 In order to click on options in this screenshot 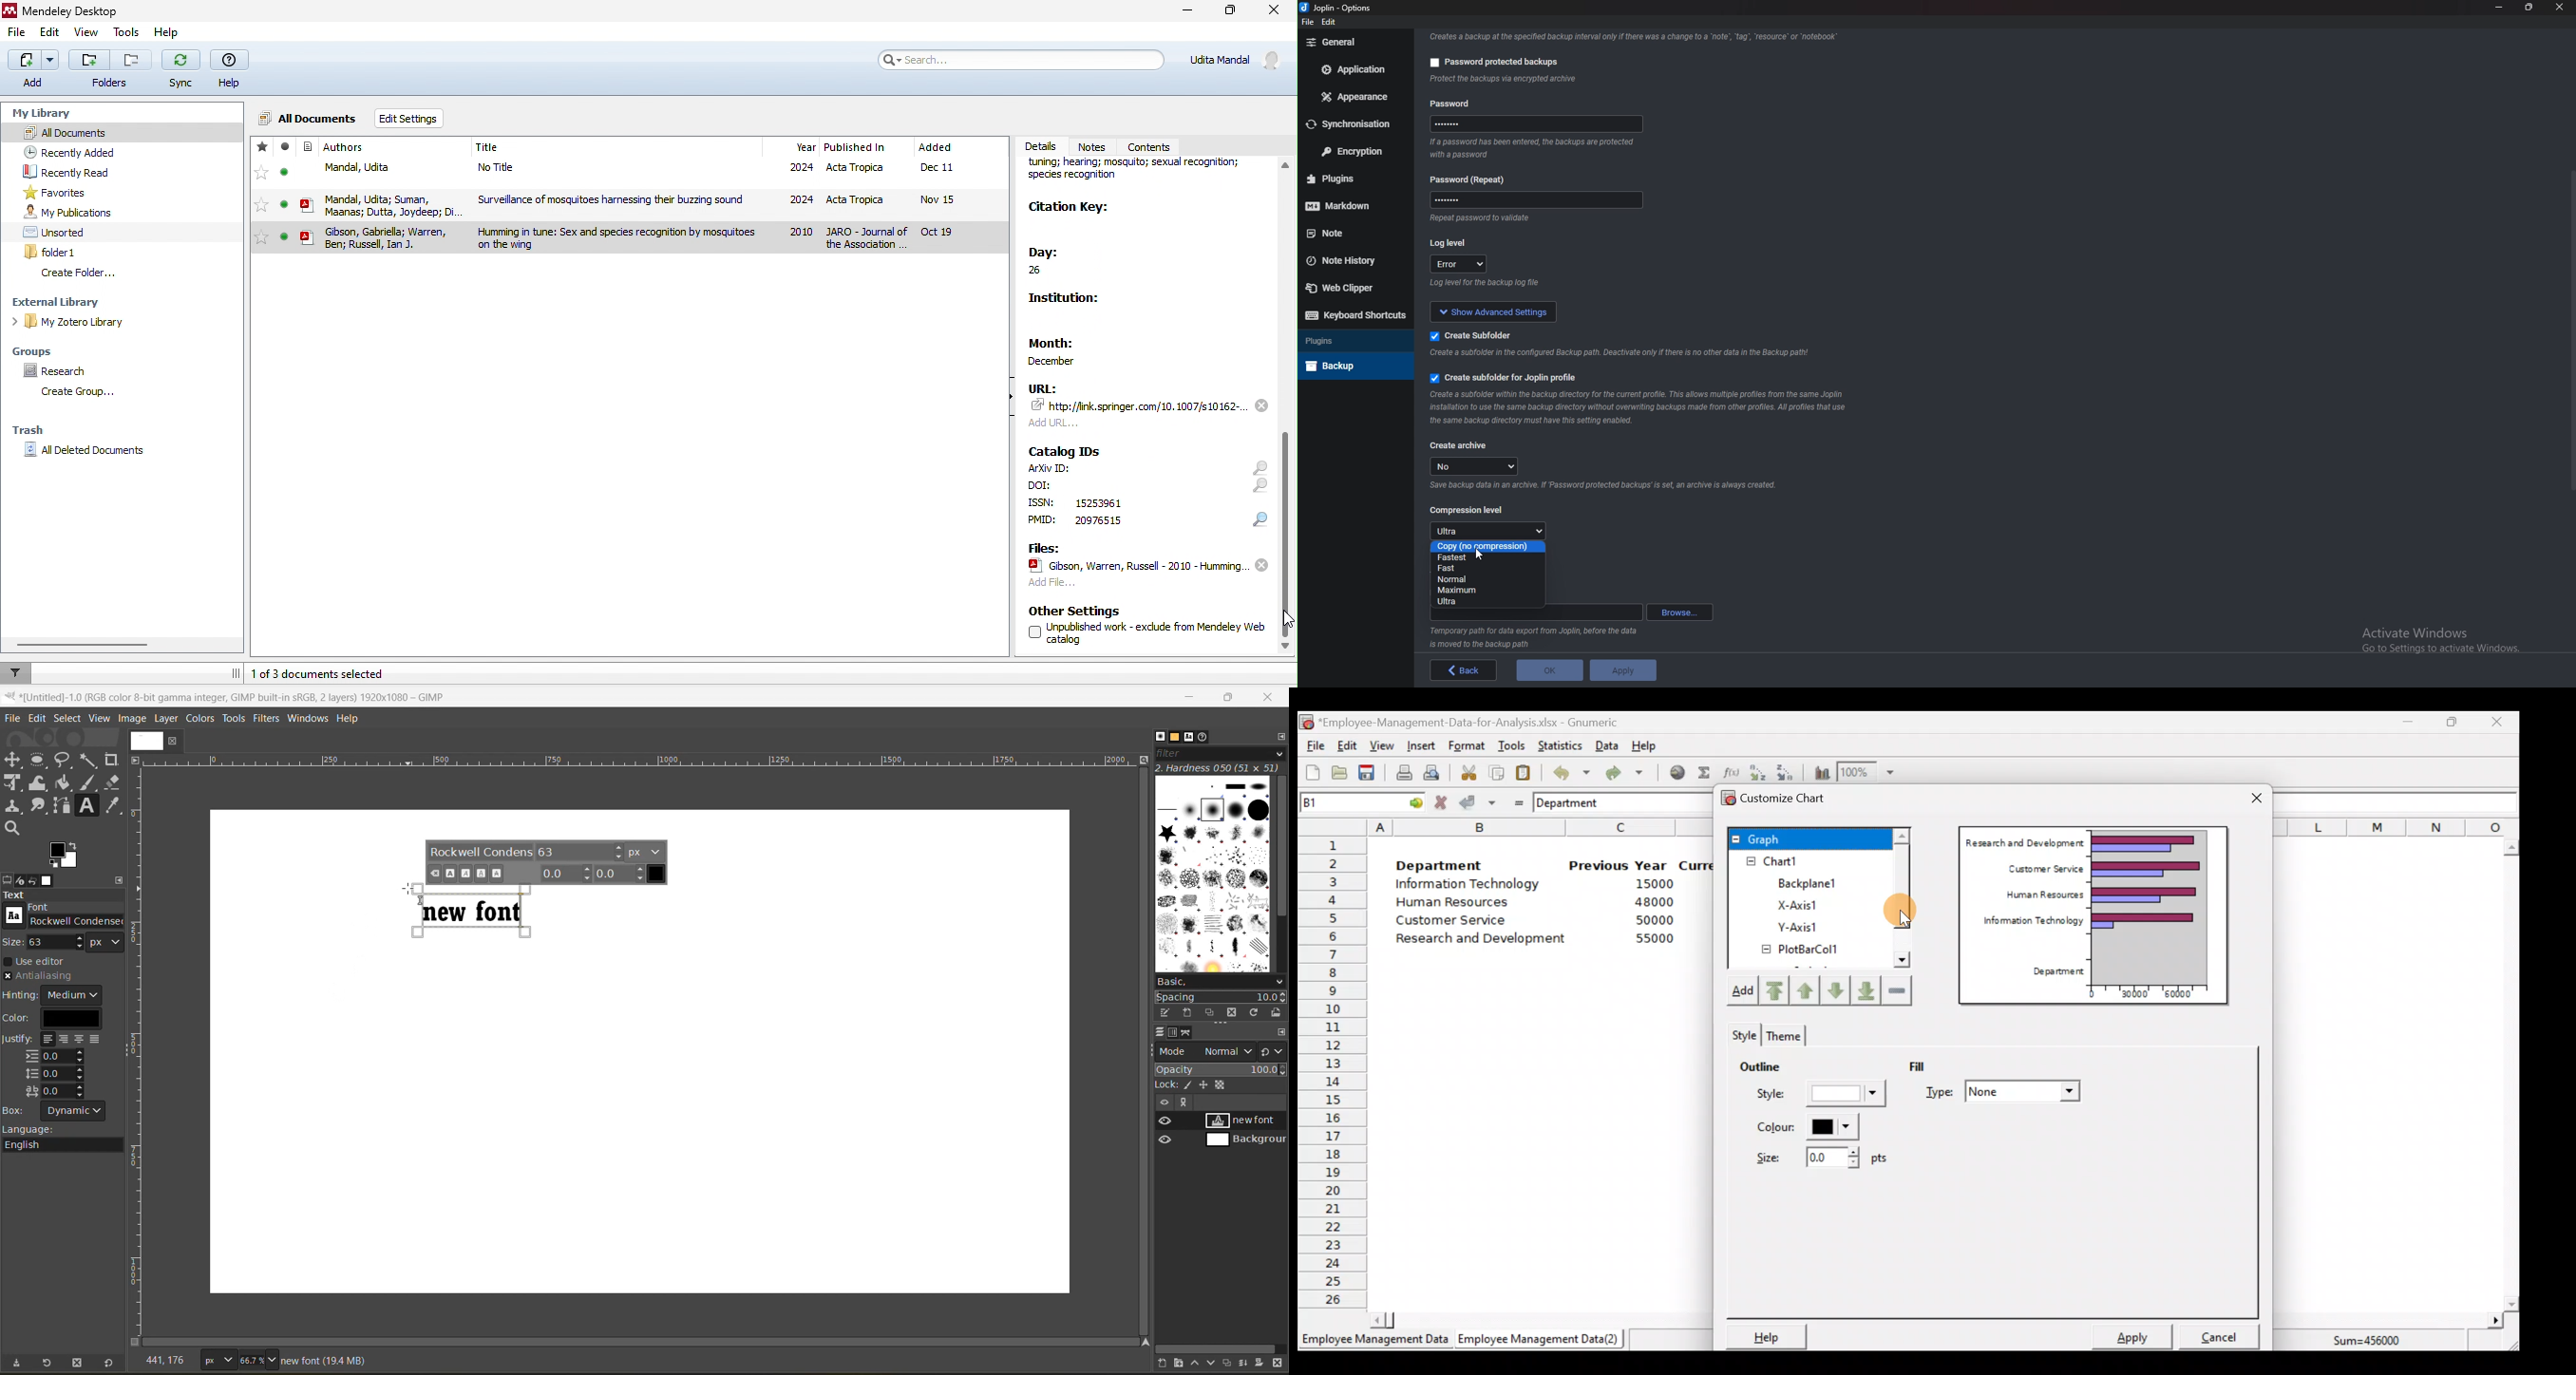, I will do `click(1358, 7)`.